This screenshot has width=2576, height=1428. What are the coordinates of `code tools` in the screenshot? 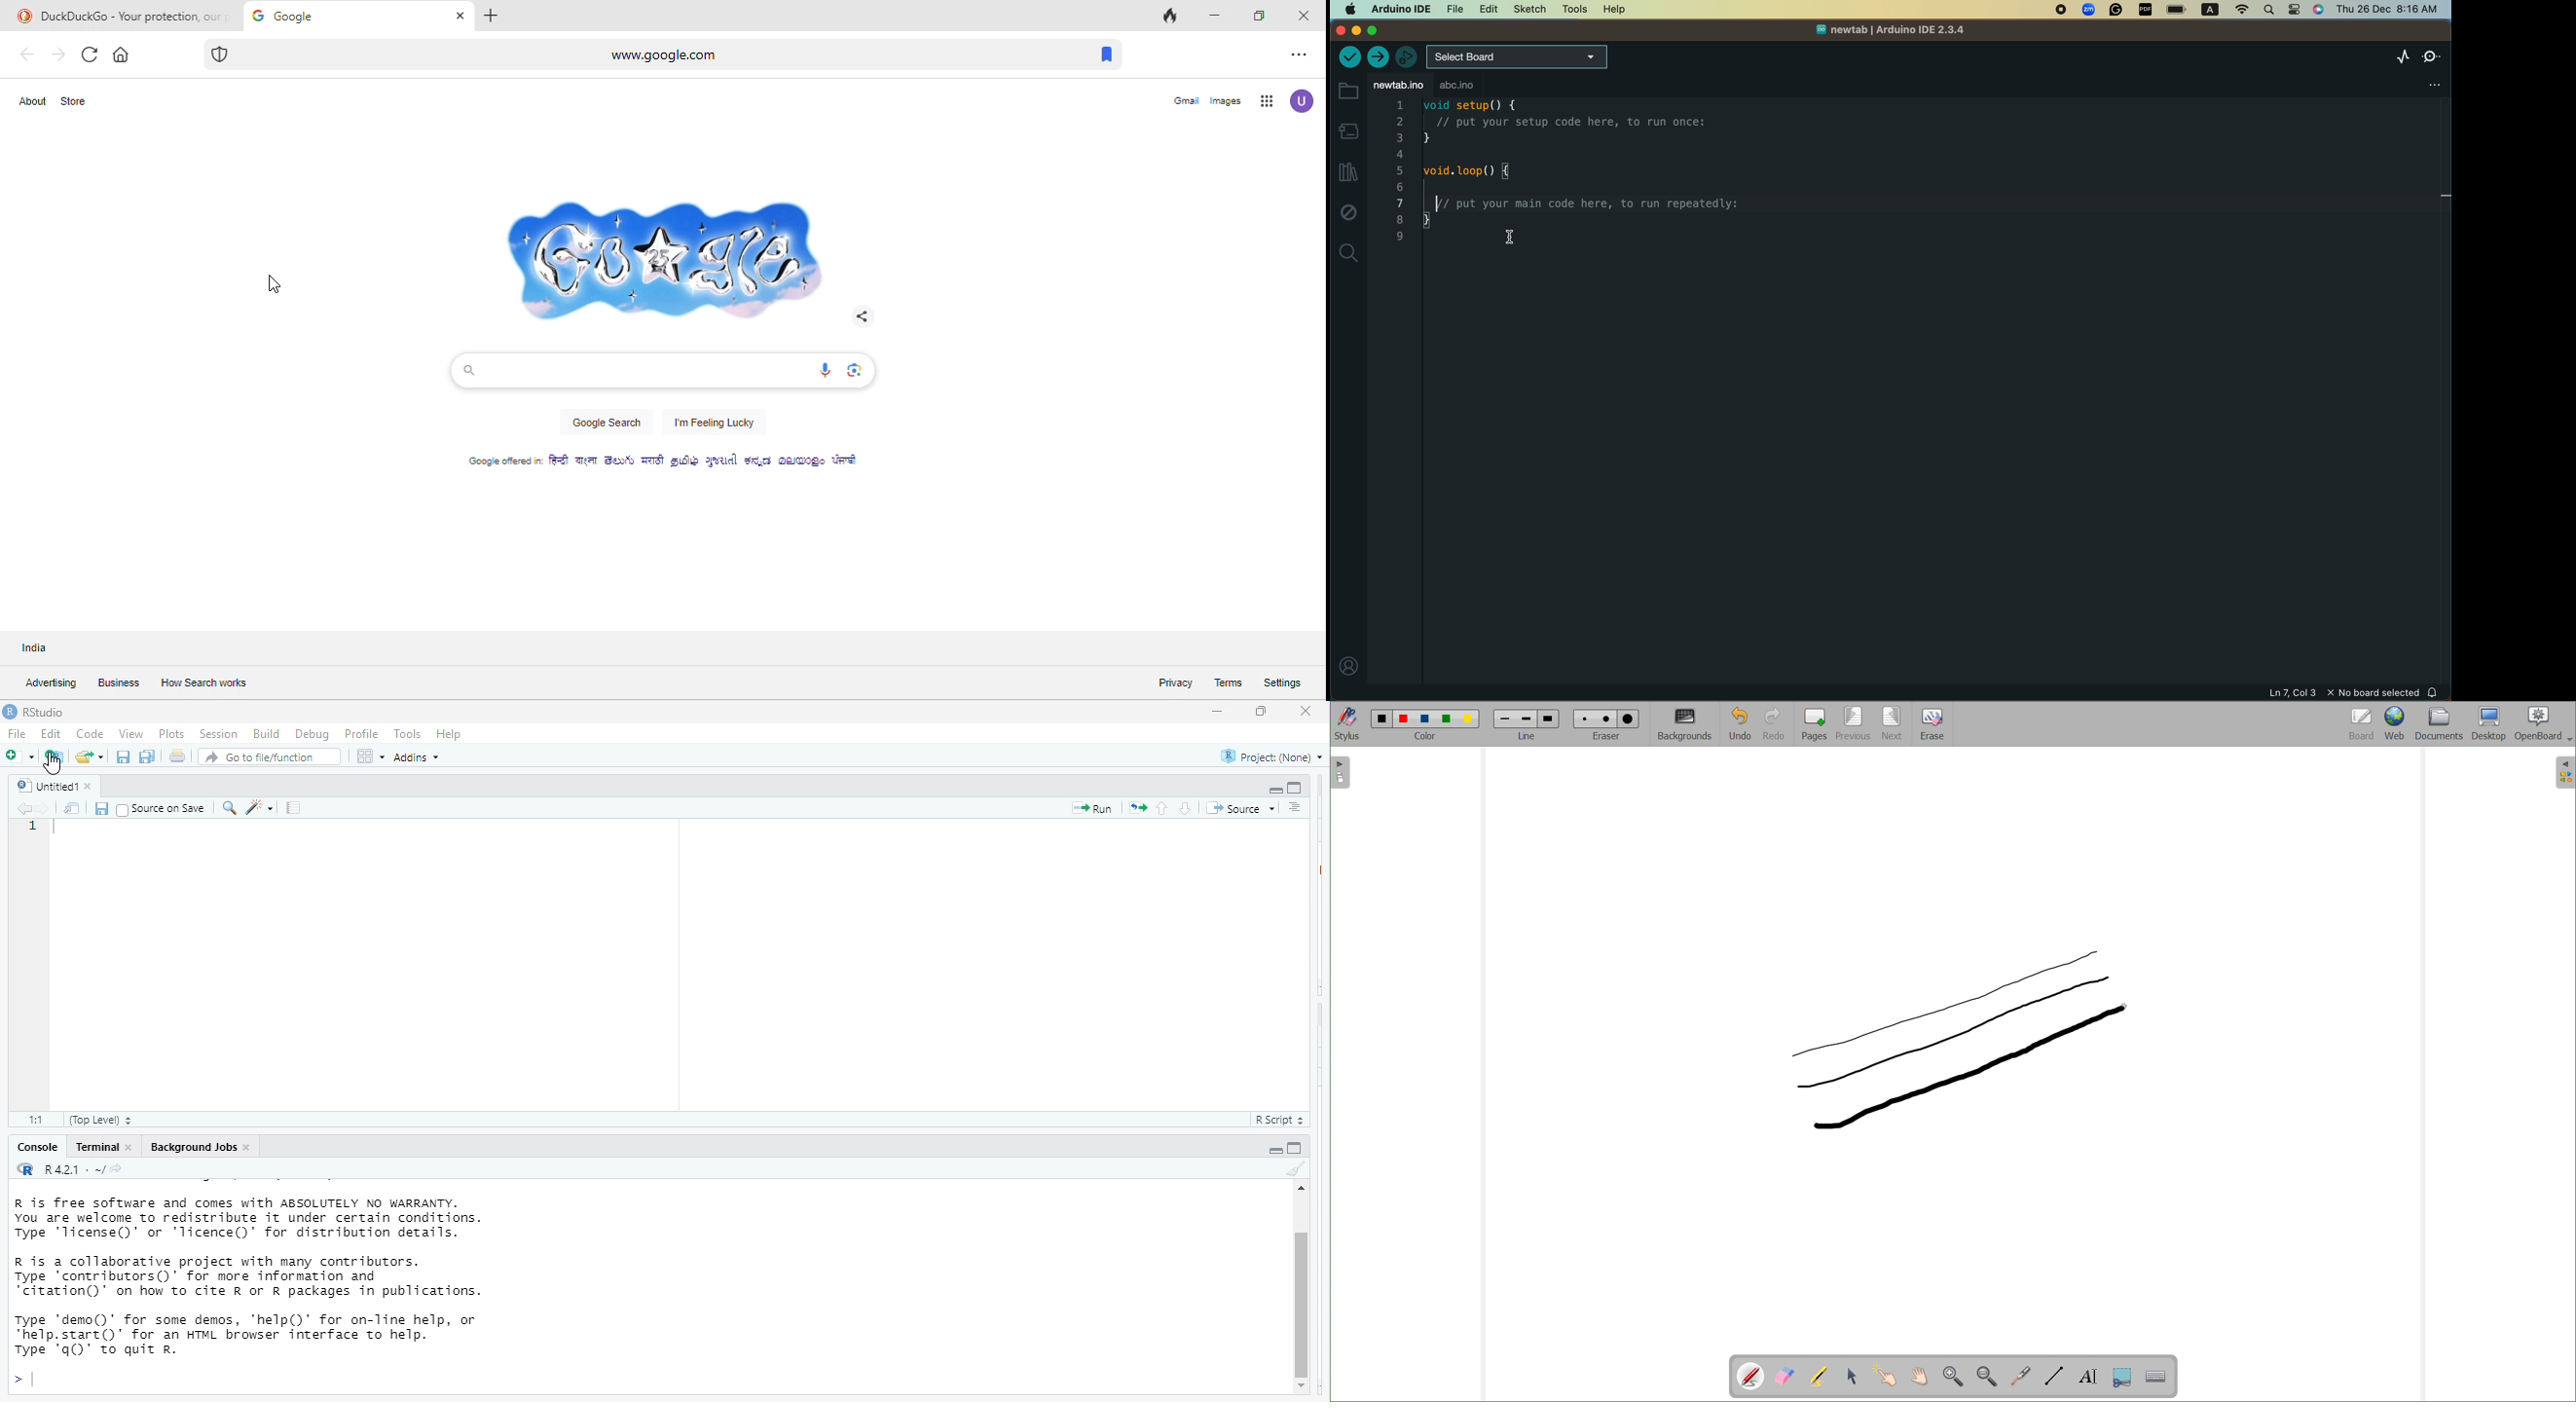 It's located at (262, 808).